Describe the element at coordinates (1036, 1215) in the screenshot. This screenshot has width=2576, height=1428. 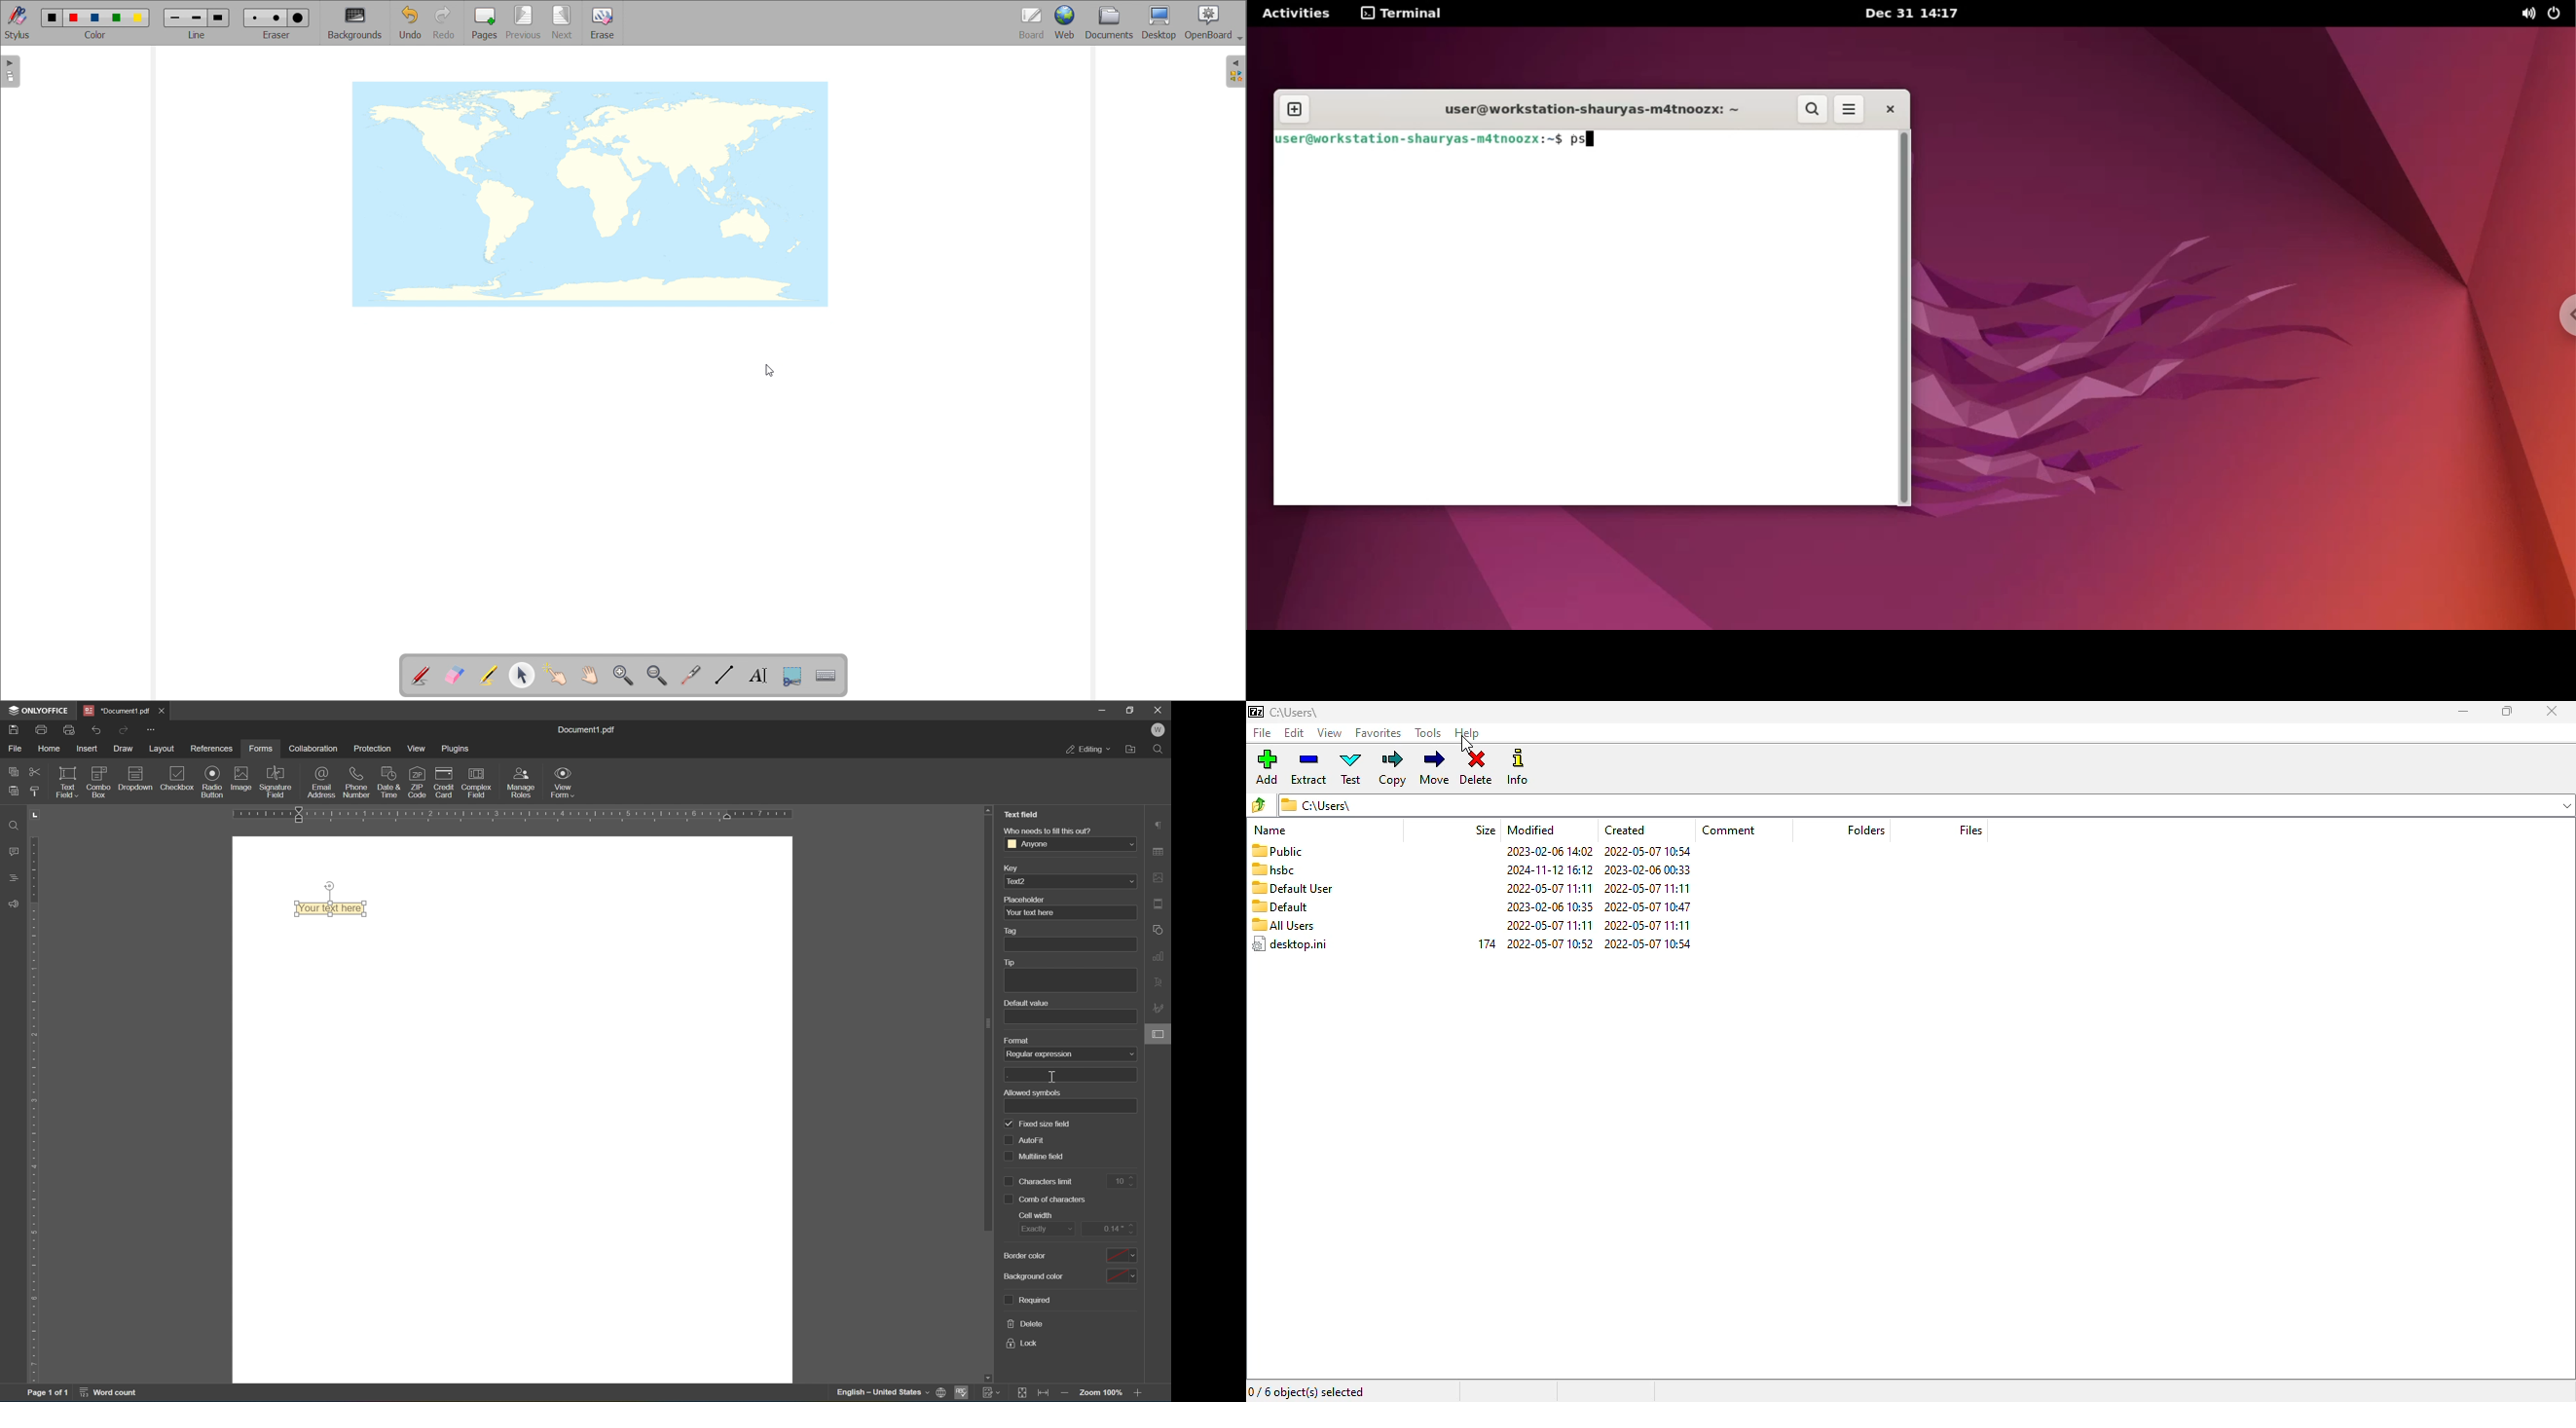
I see `cell width` at that location.